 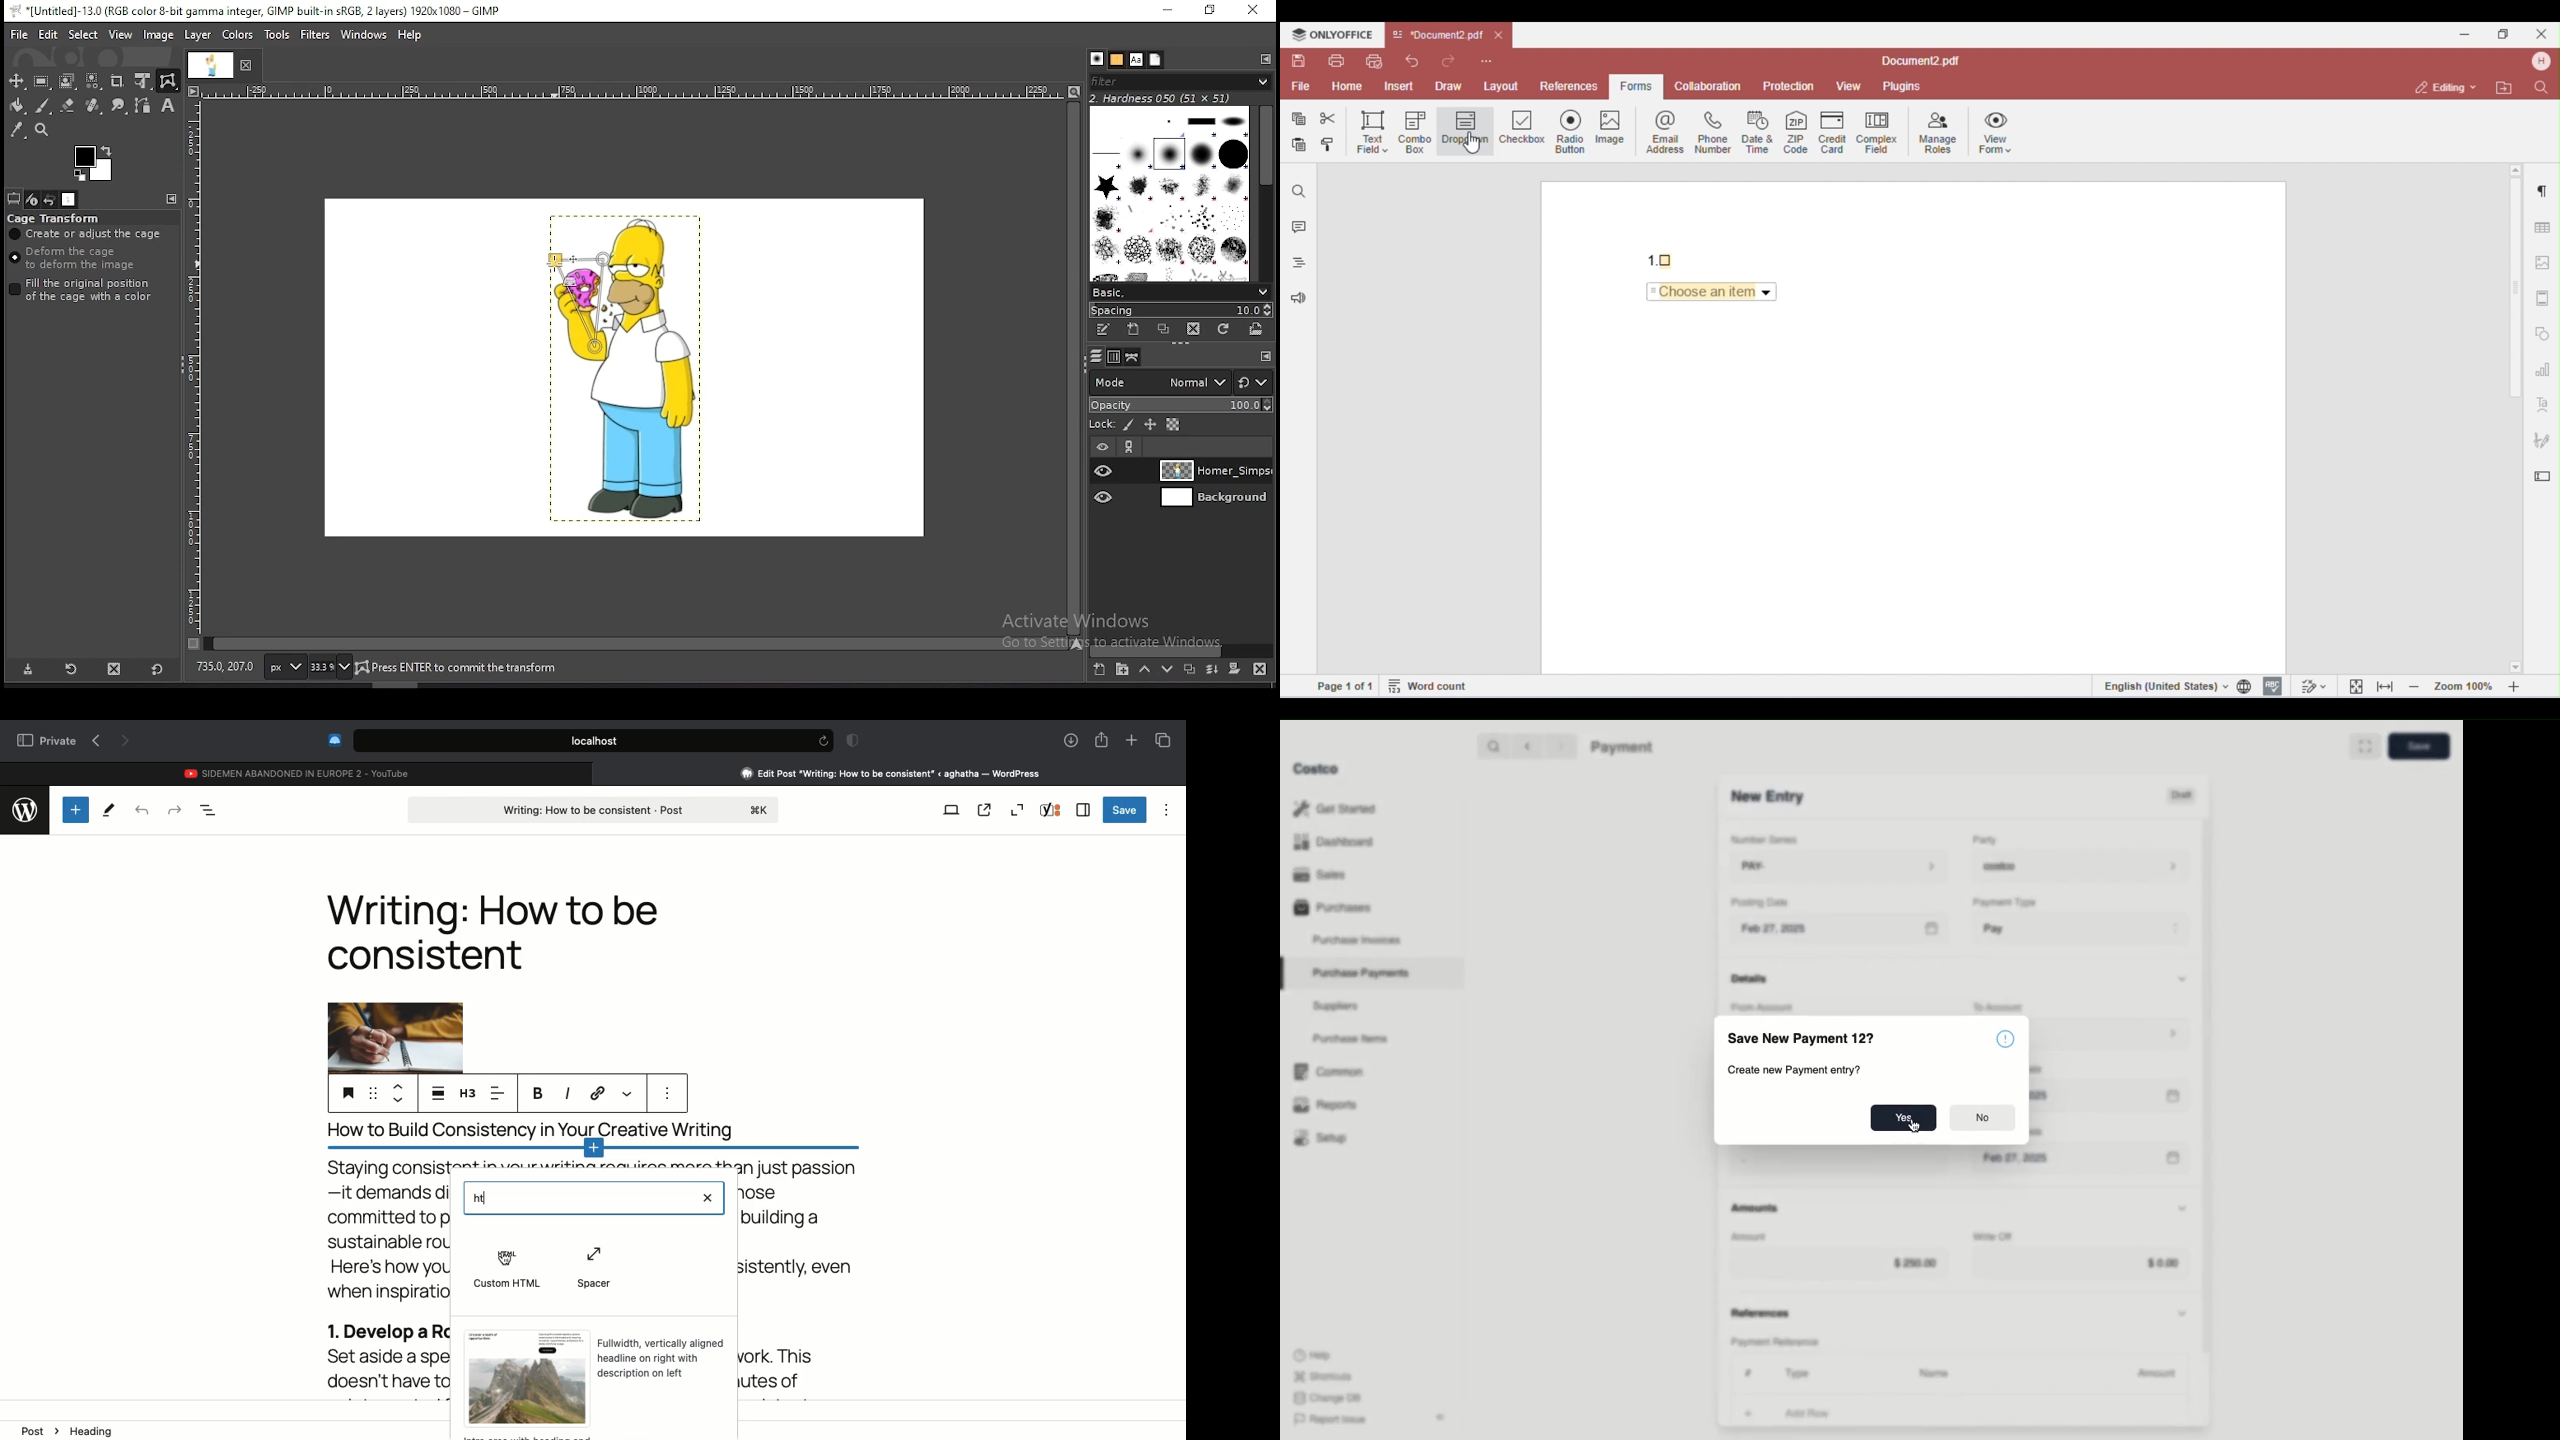 I want to click on Sales, so click(x=1325, y=875).